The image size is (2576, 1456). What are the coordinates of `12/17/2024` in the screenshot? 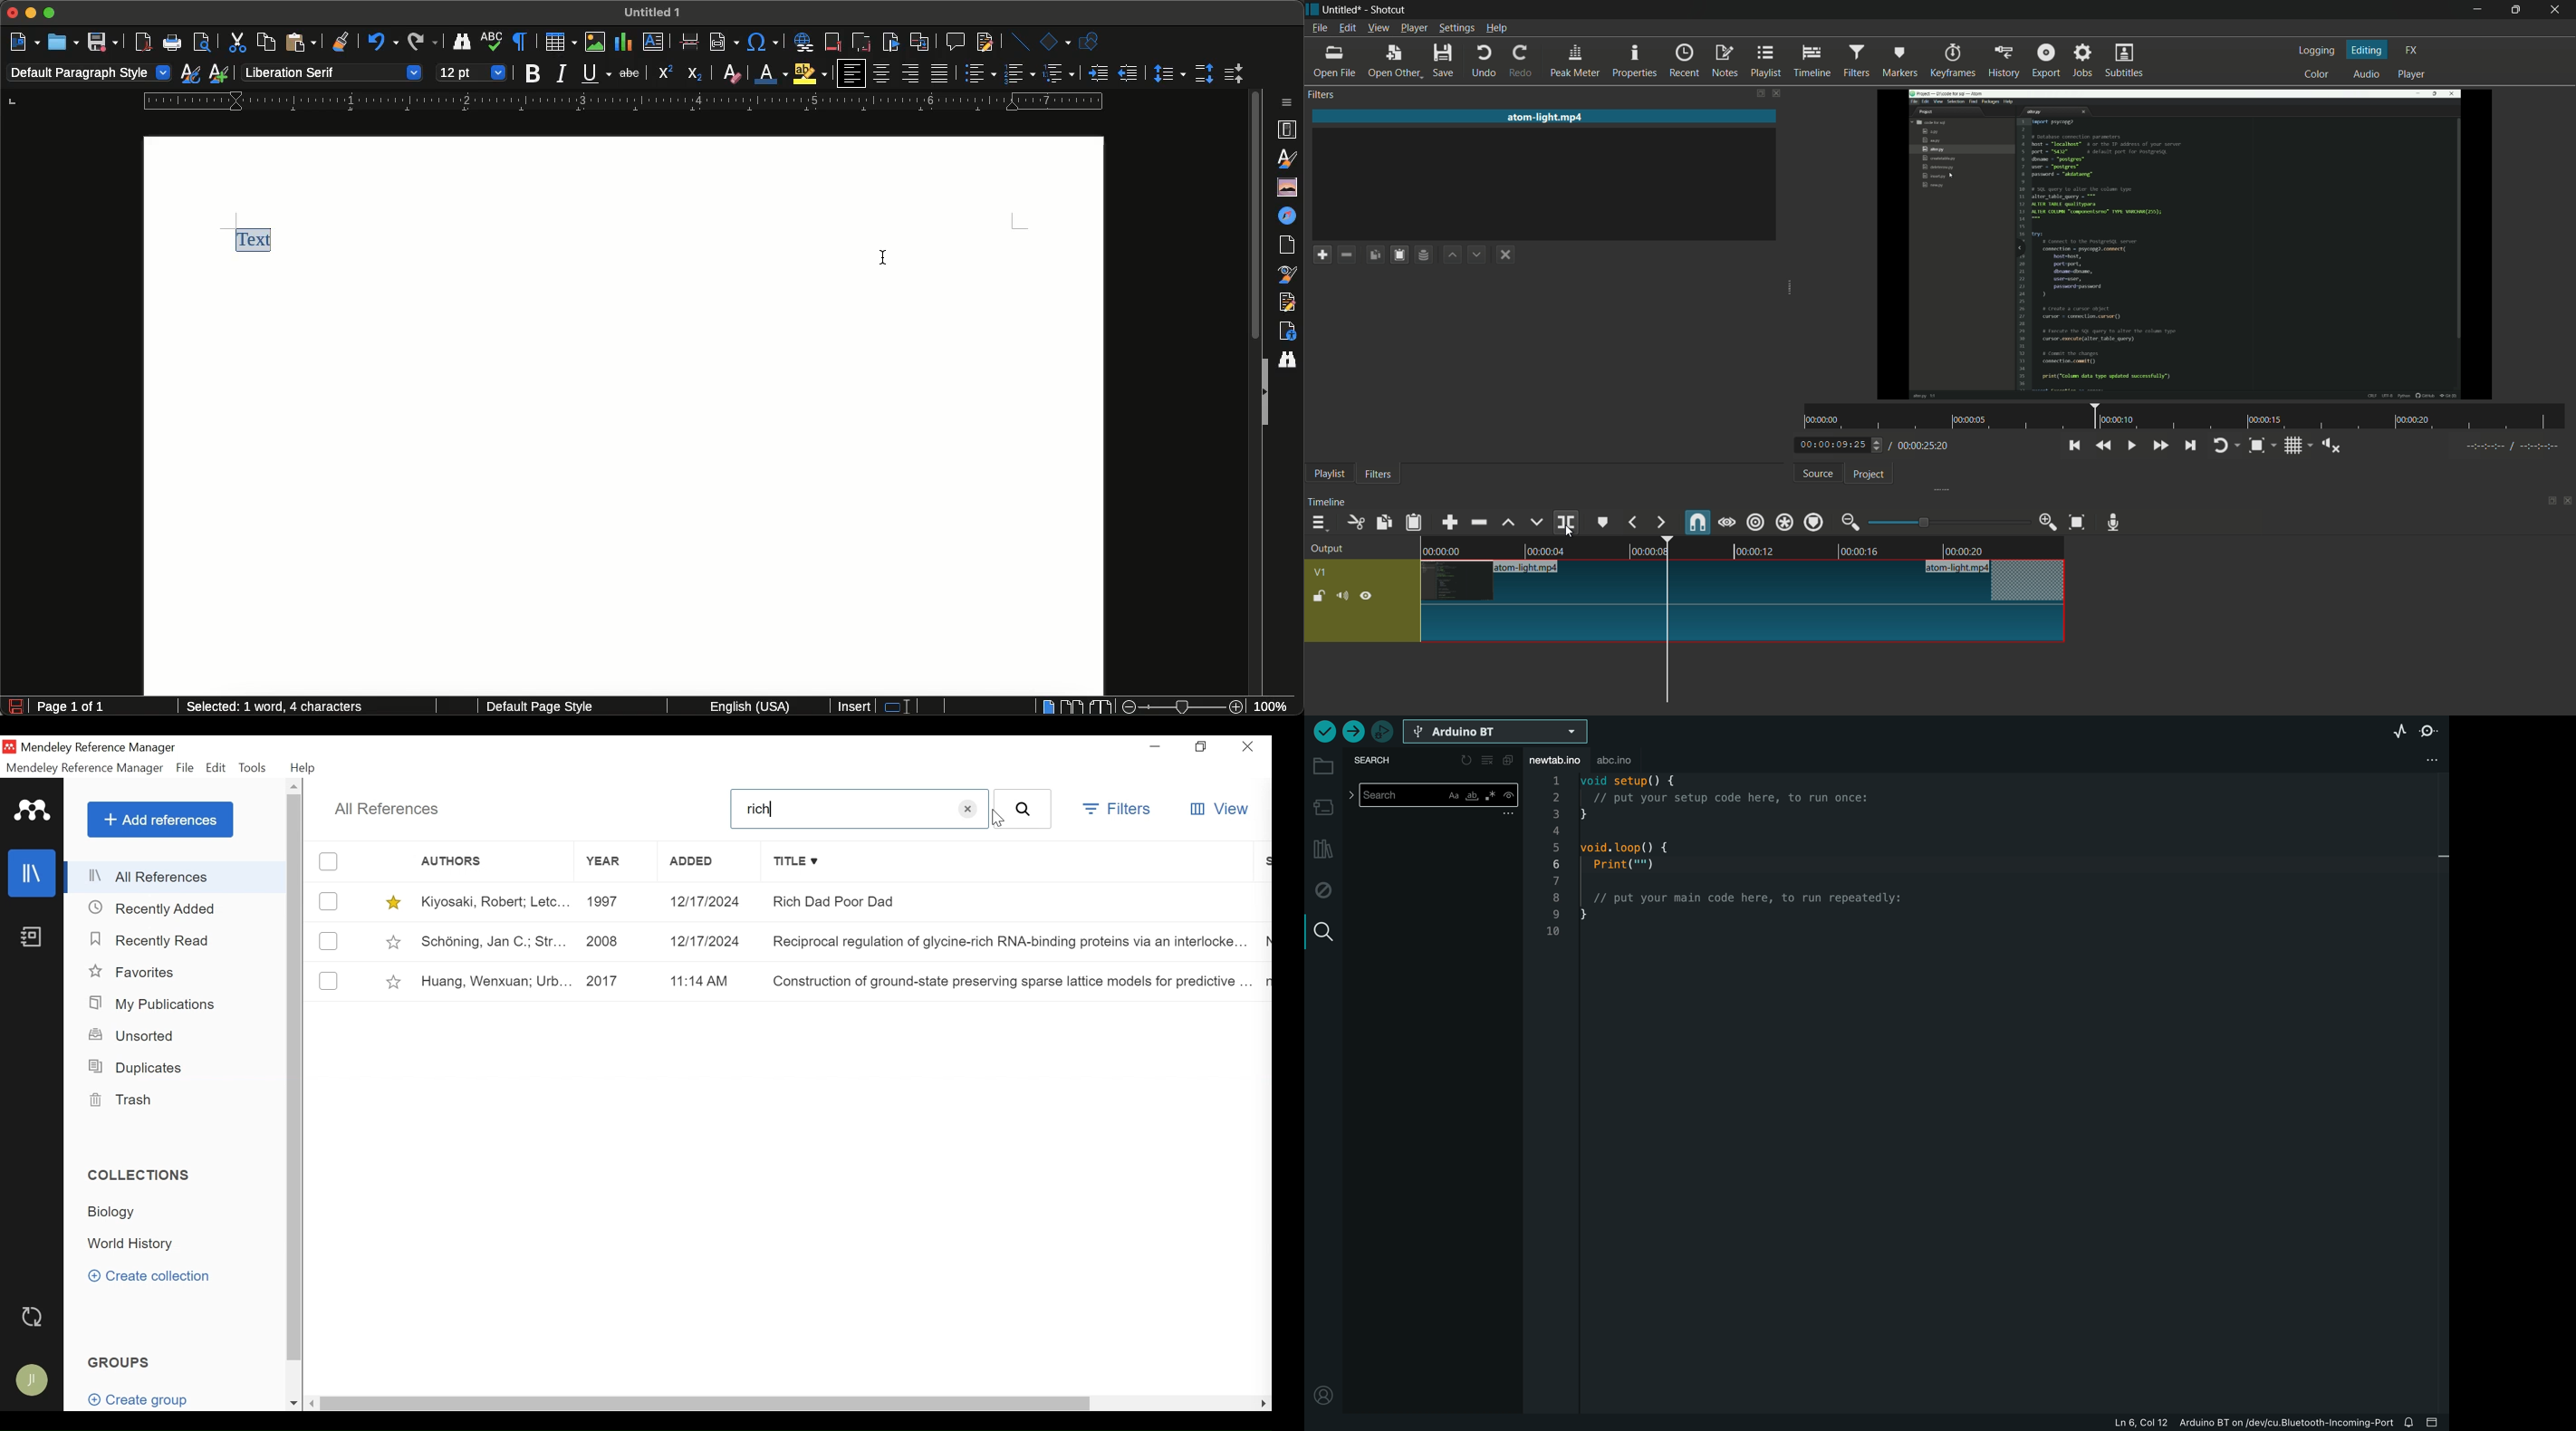 It's located at (710, 902).